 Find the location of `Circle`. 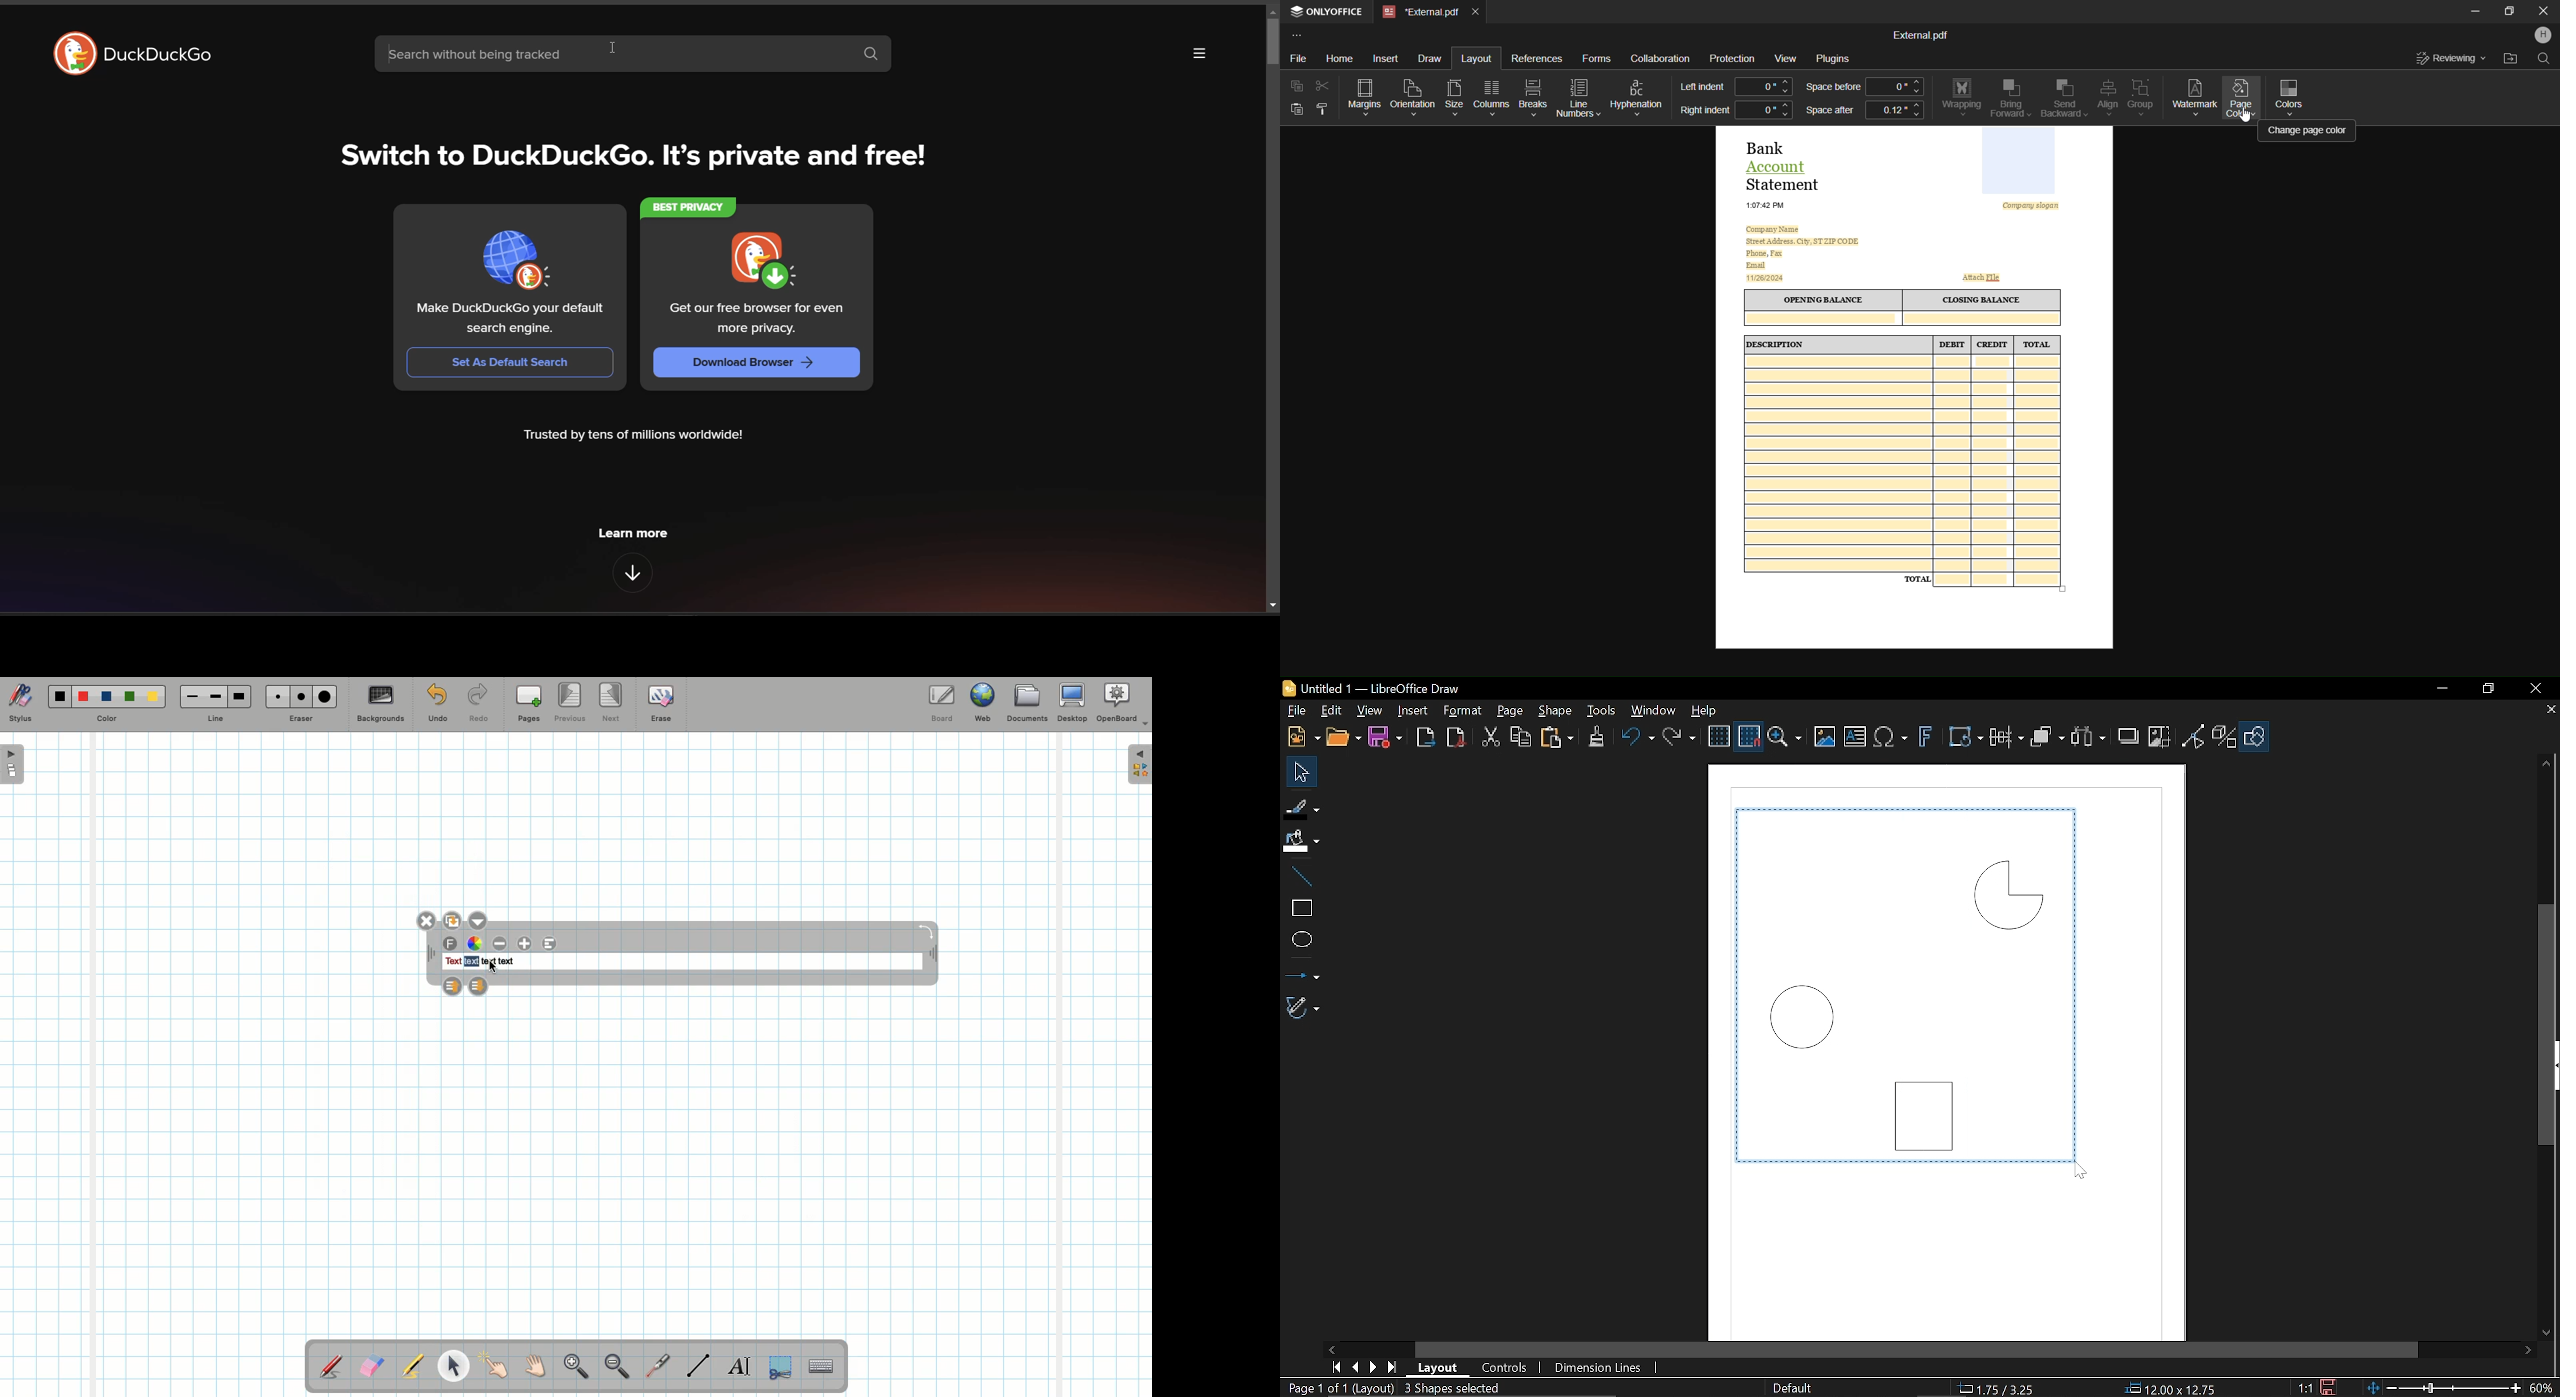

Circle is located at coordinates (1804, 1018).